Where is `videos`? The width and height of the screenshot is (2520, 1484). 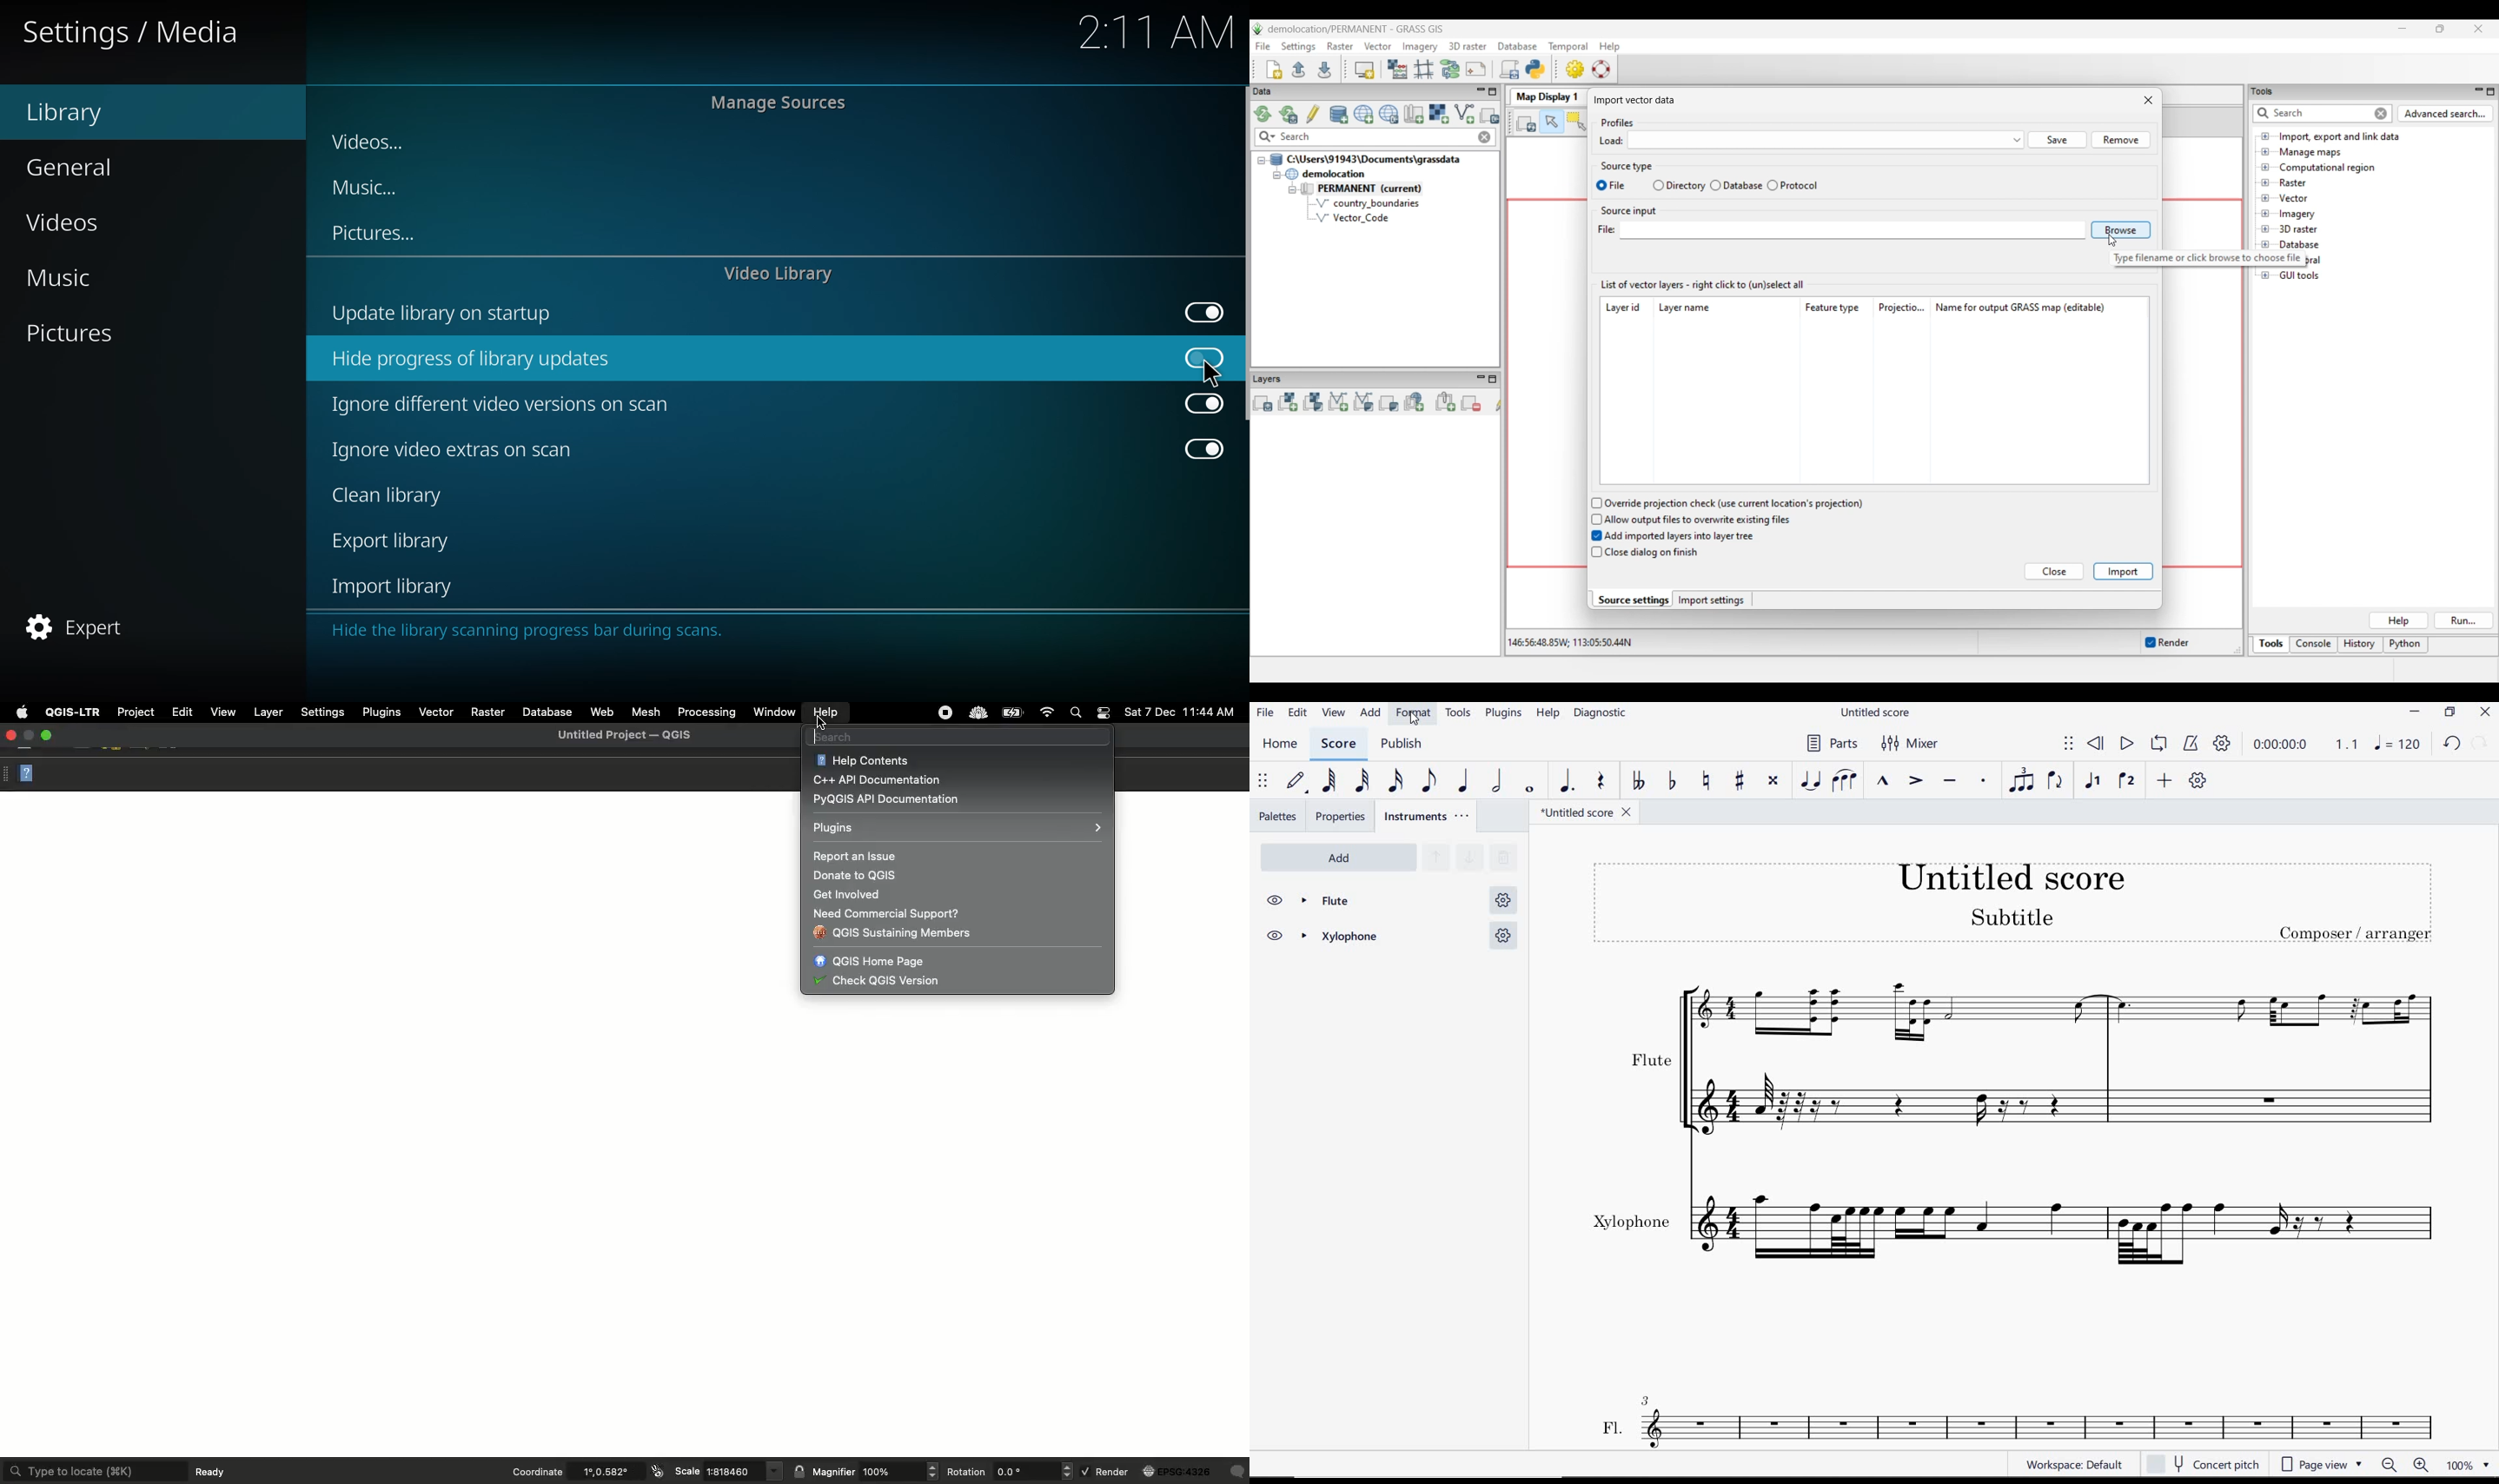 videos is located at coordinates (69, 223).